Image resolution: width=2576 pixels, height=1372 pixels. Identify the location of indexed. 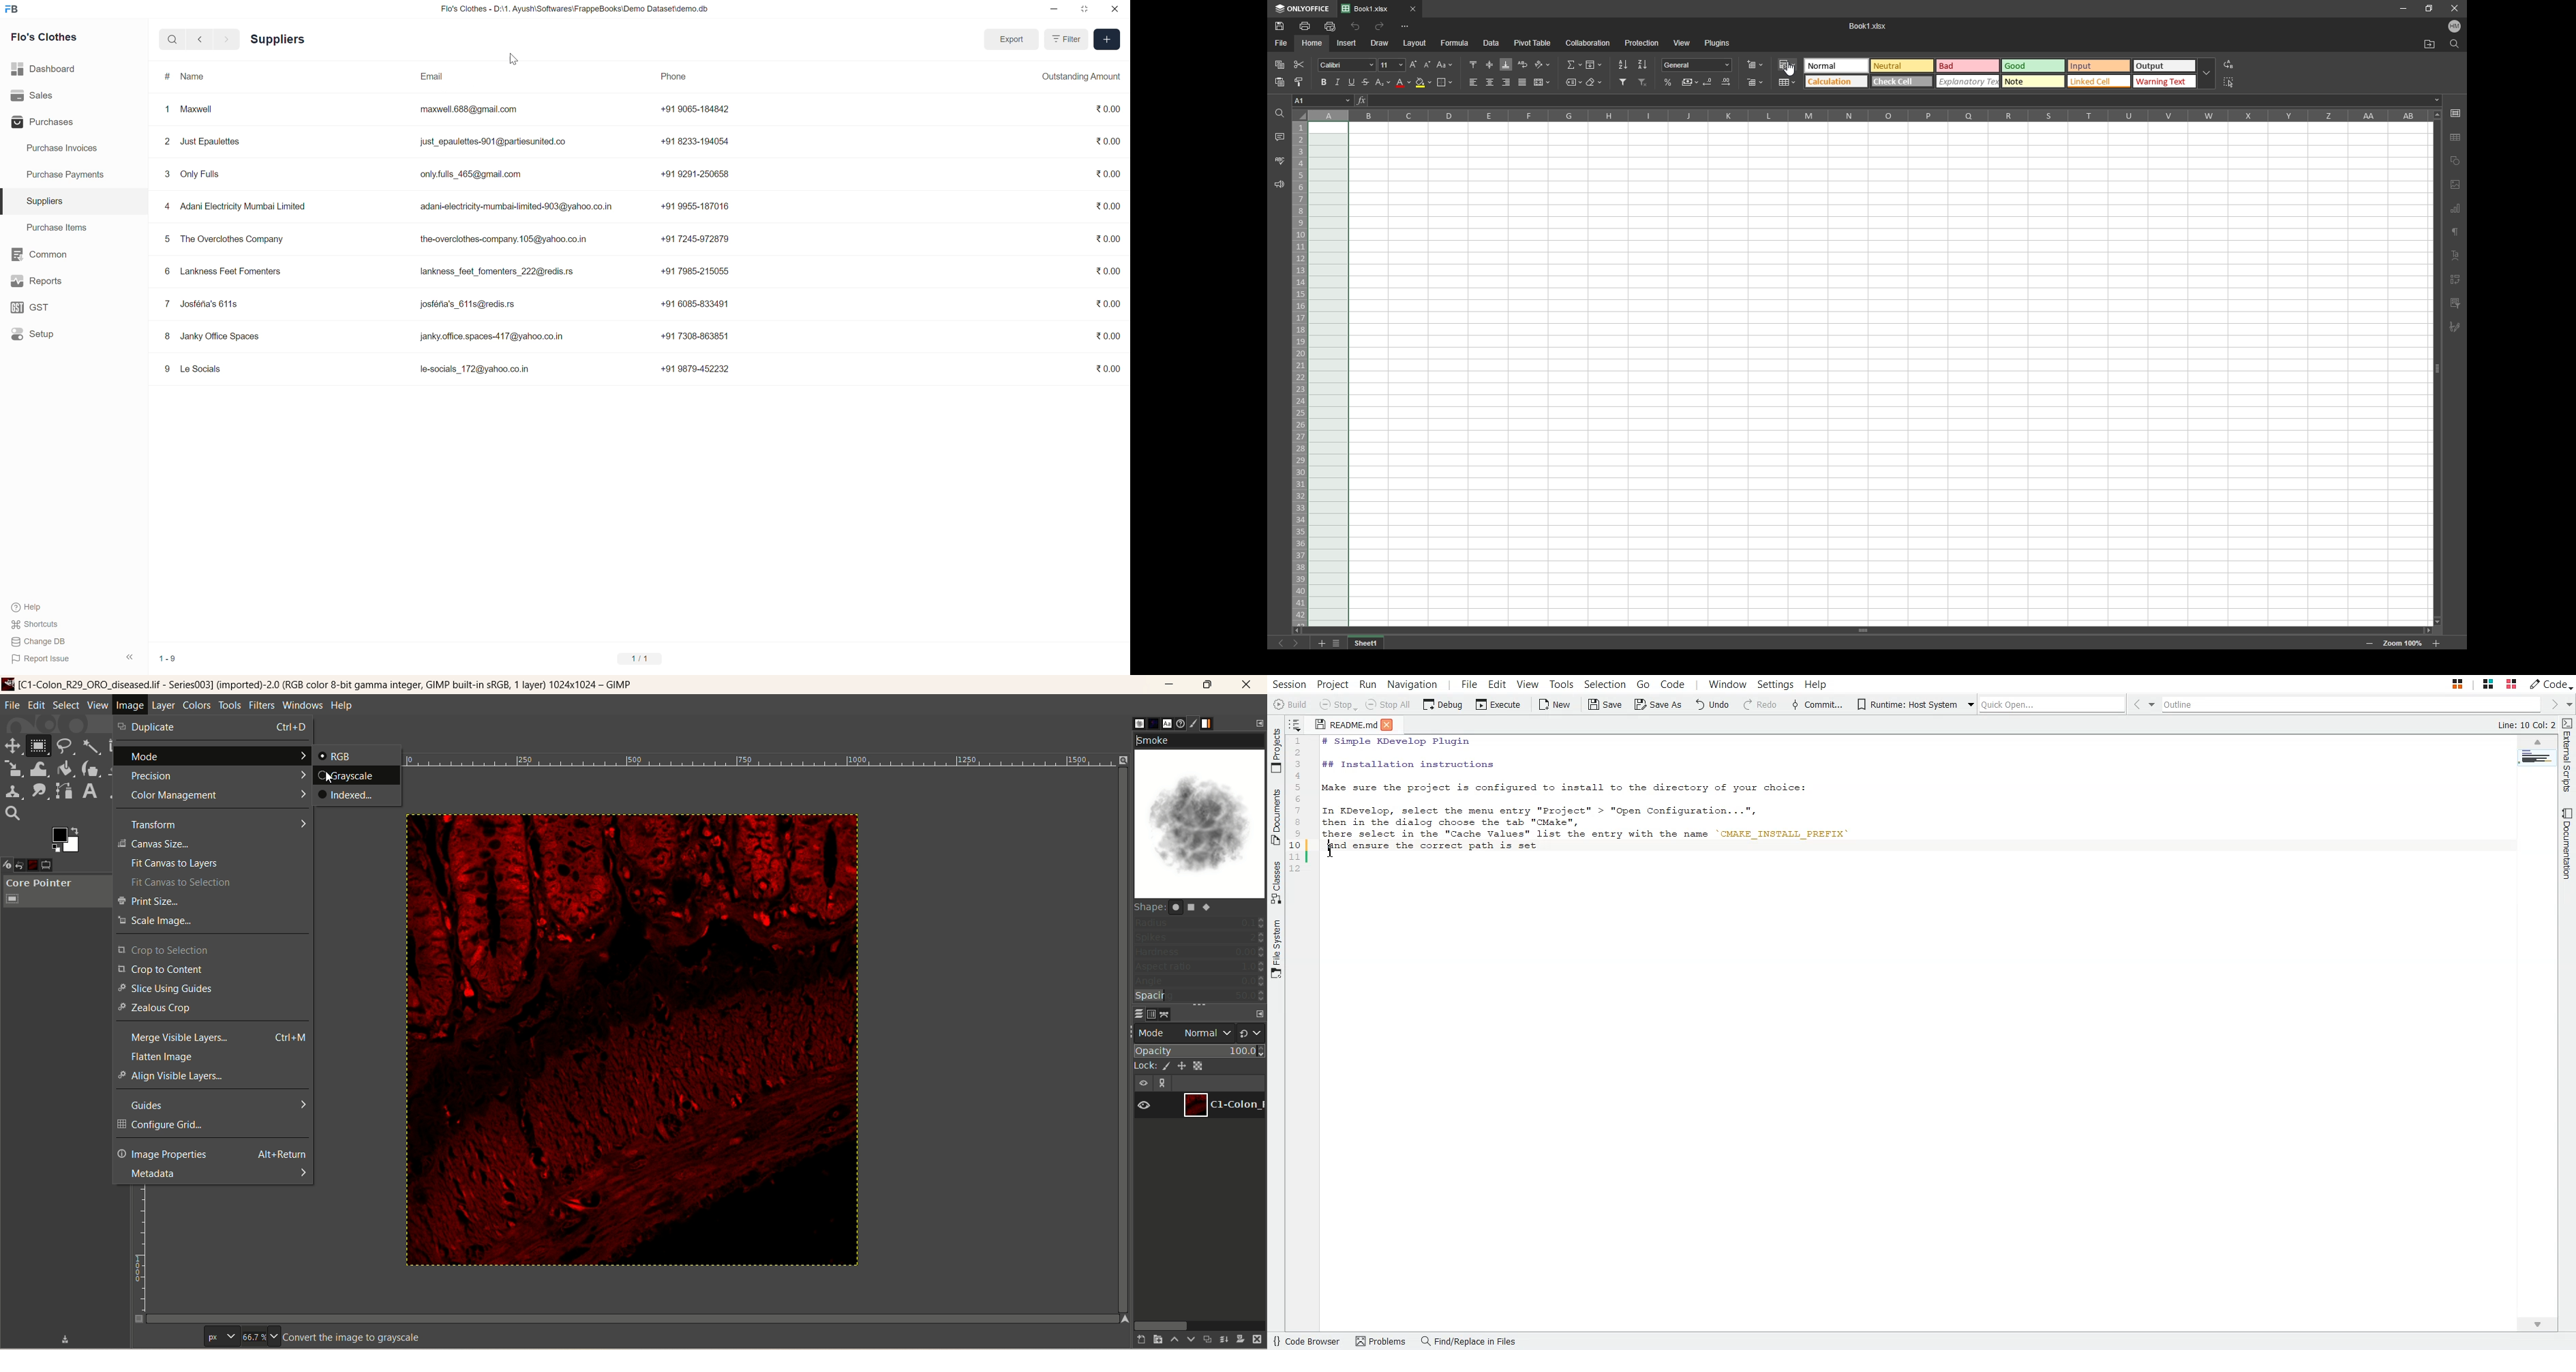
(348, 795).